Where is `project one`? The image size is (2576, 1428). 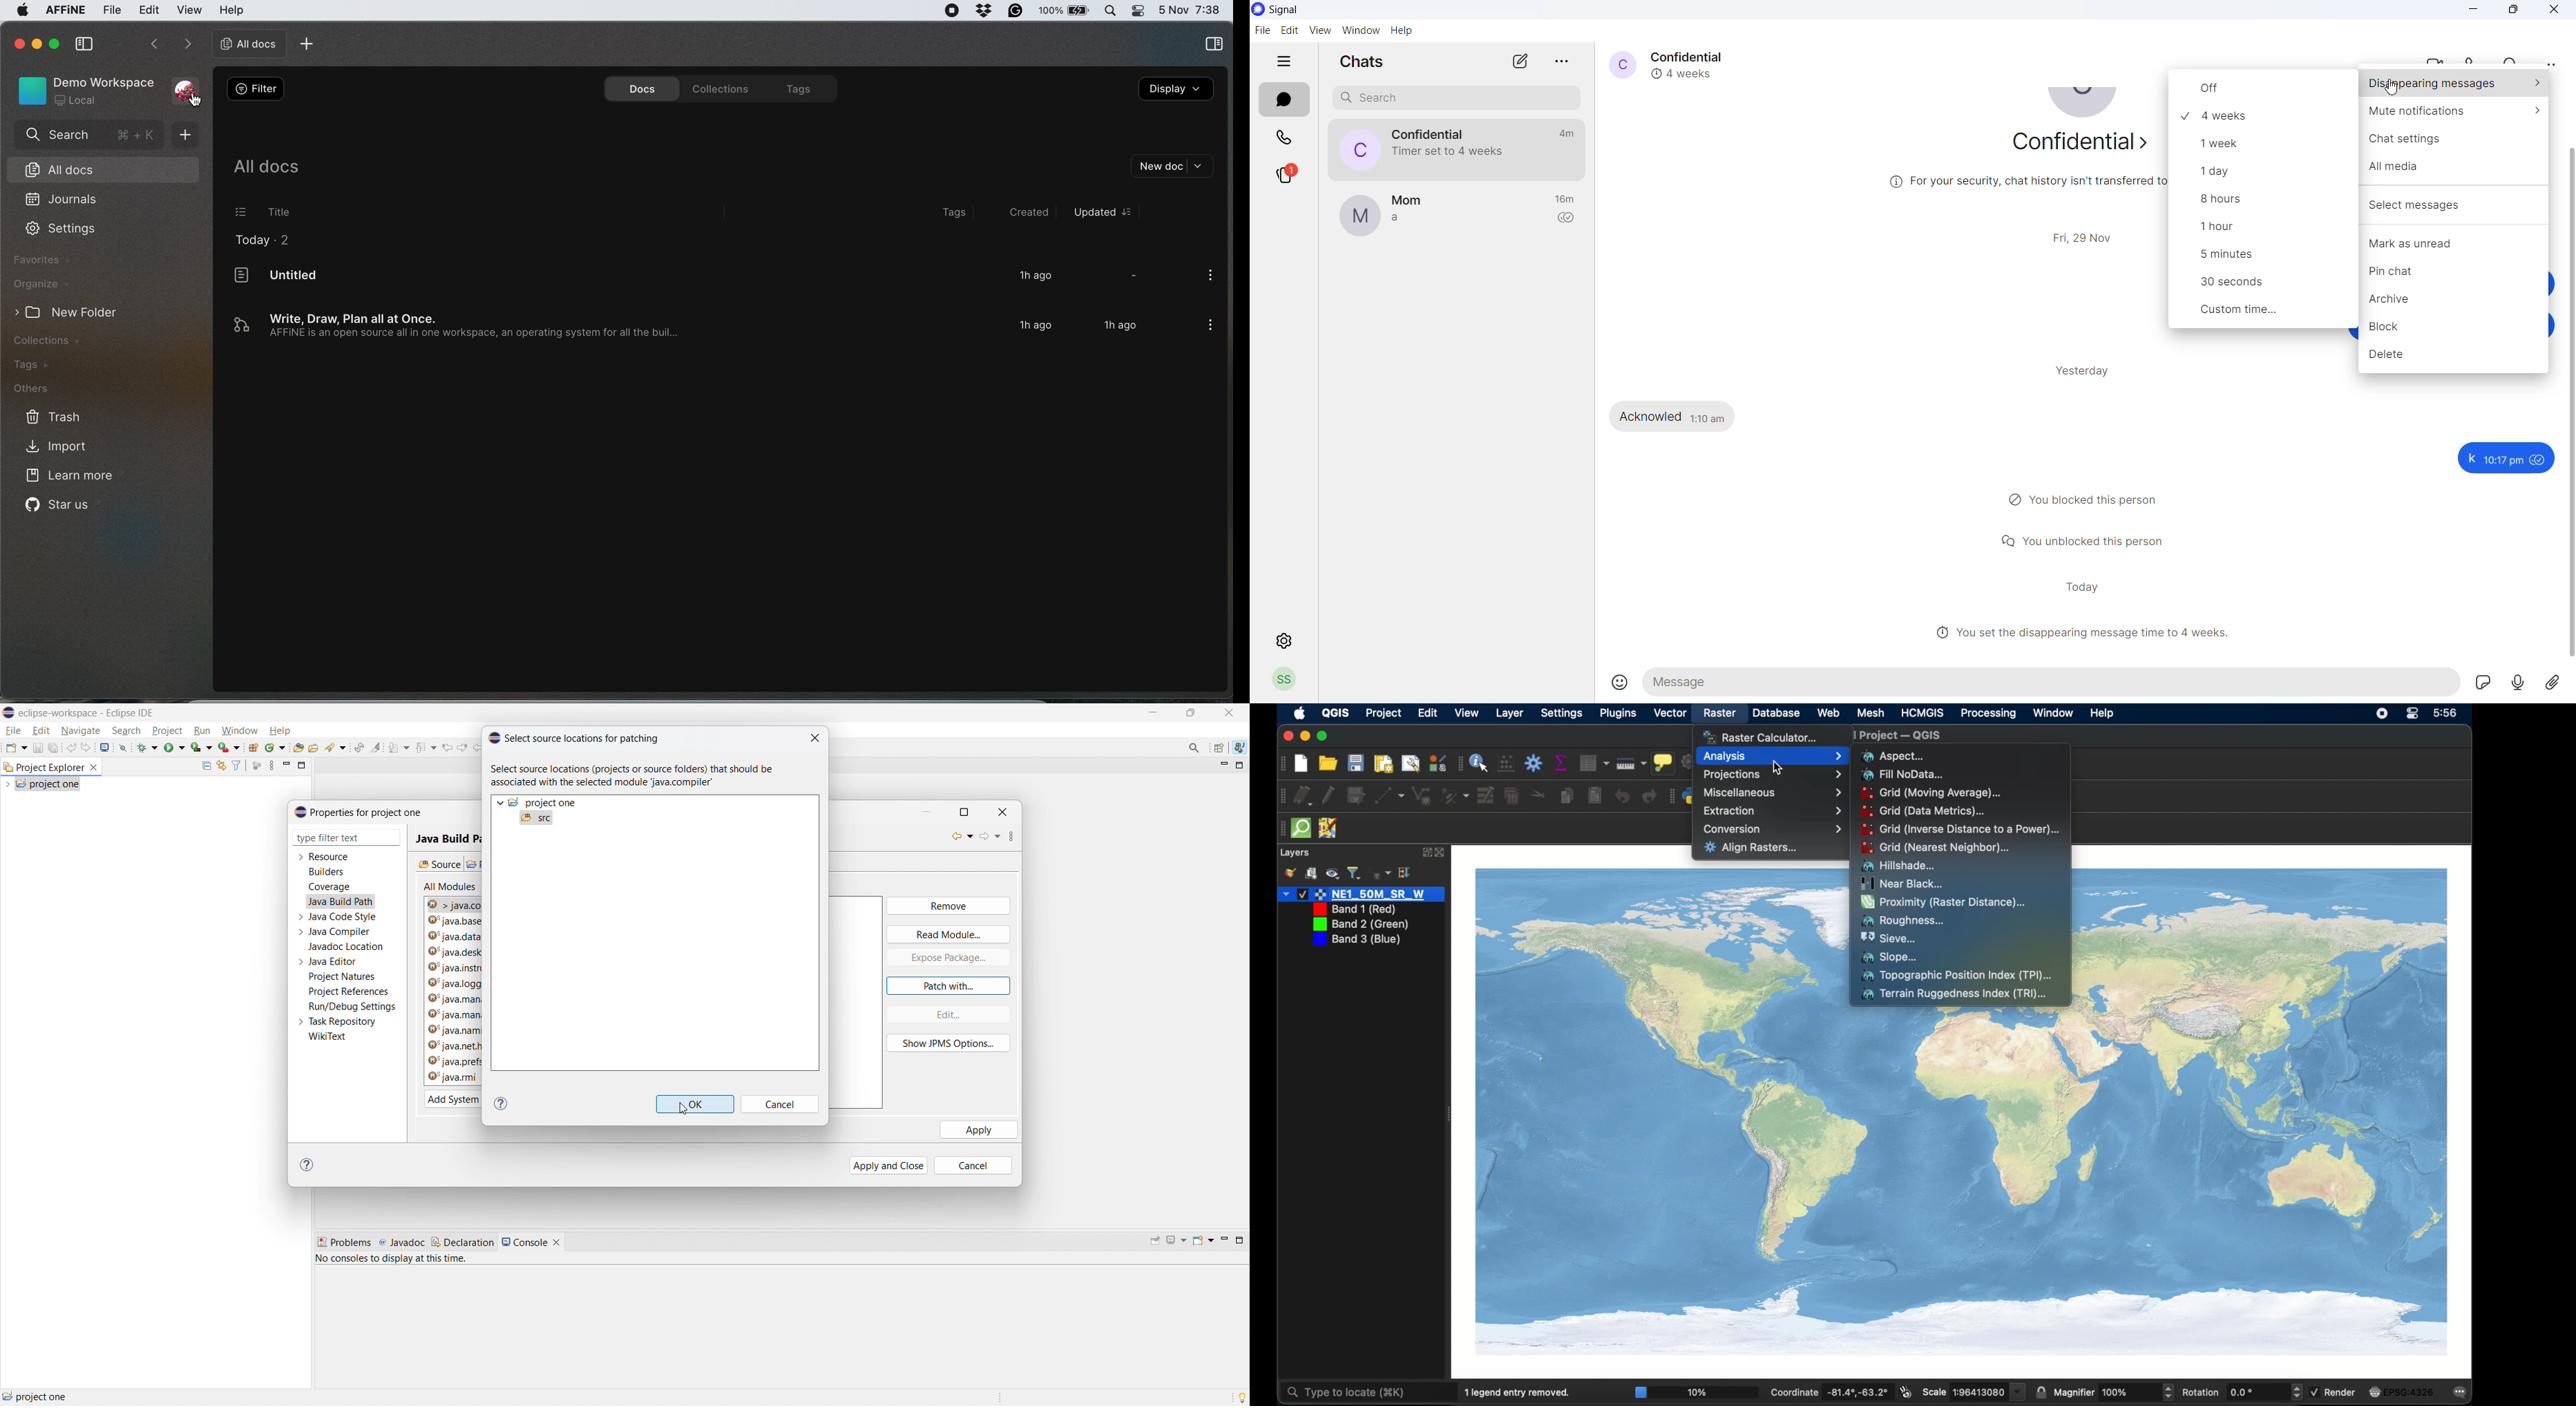
project one is located at coordinates (544, 803).